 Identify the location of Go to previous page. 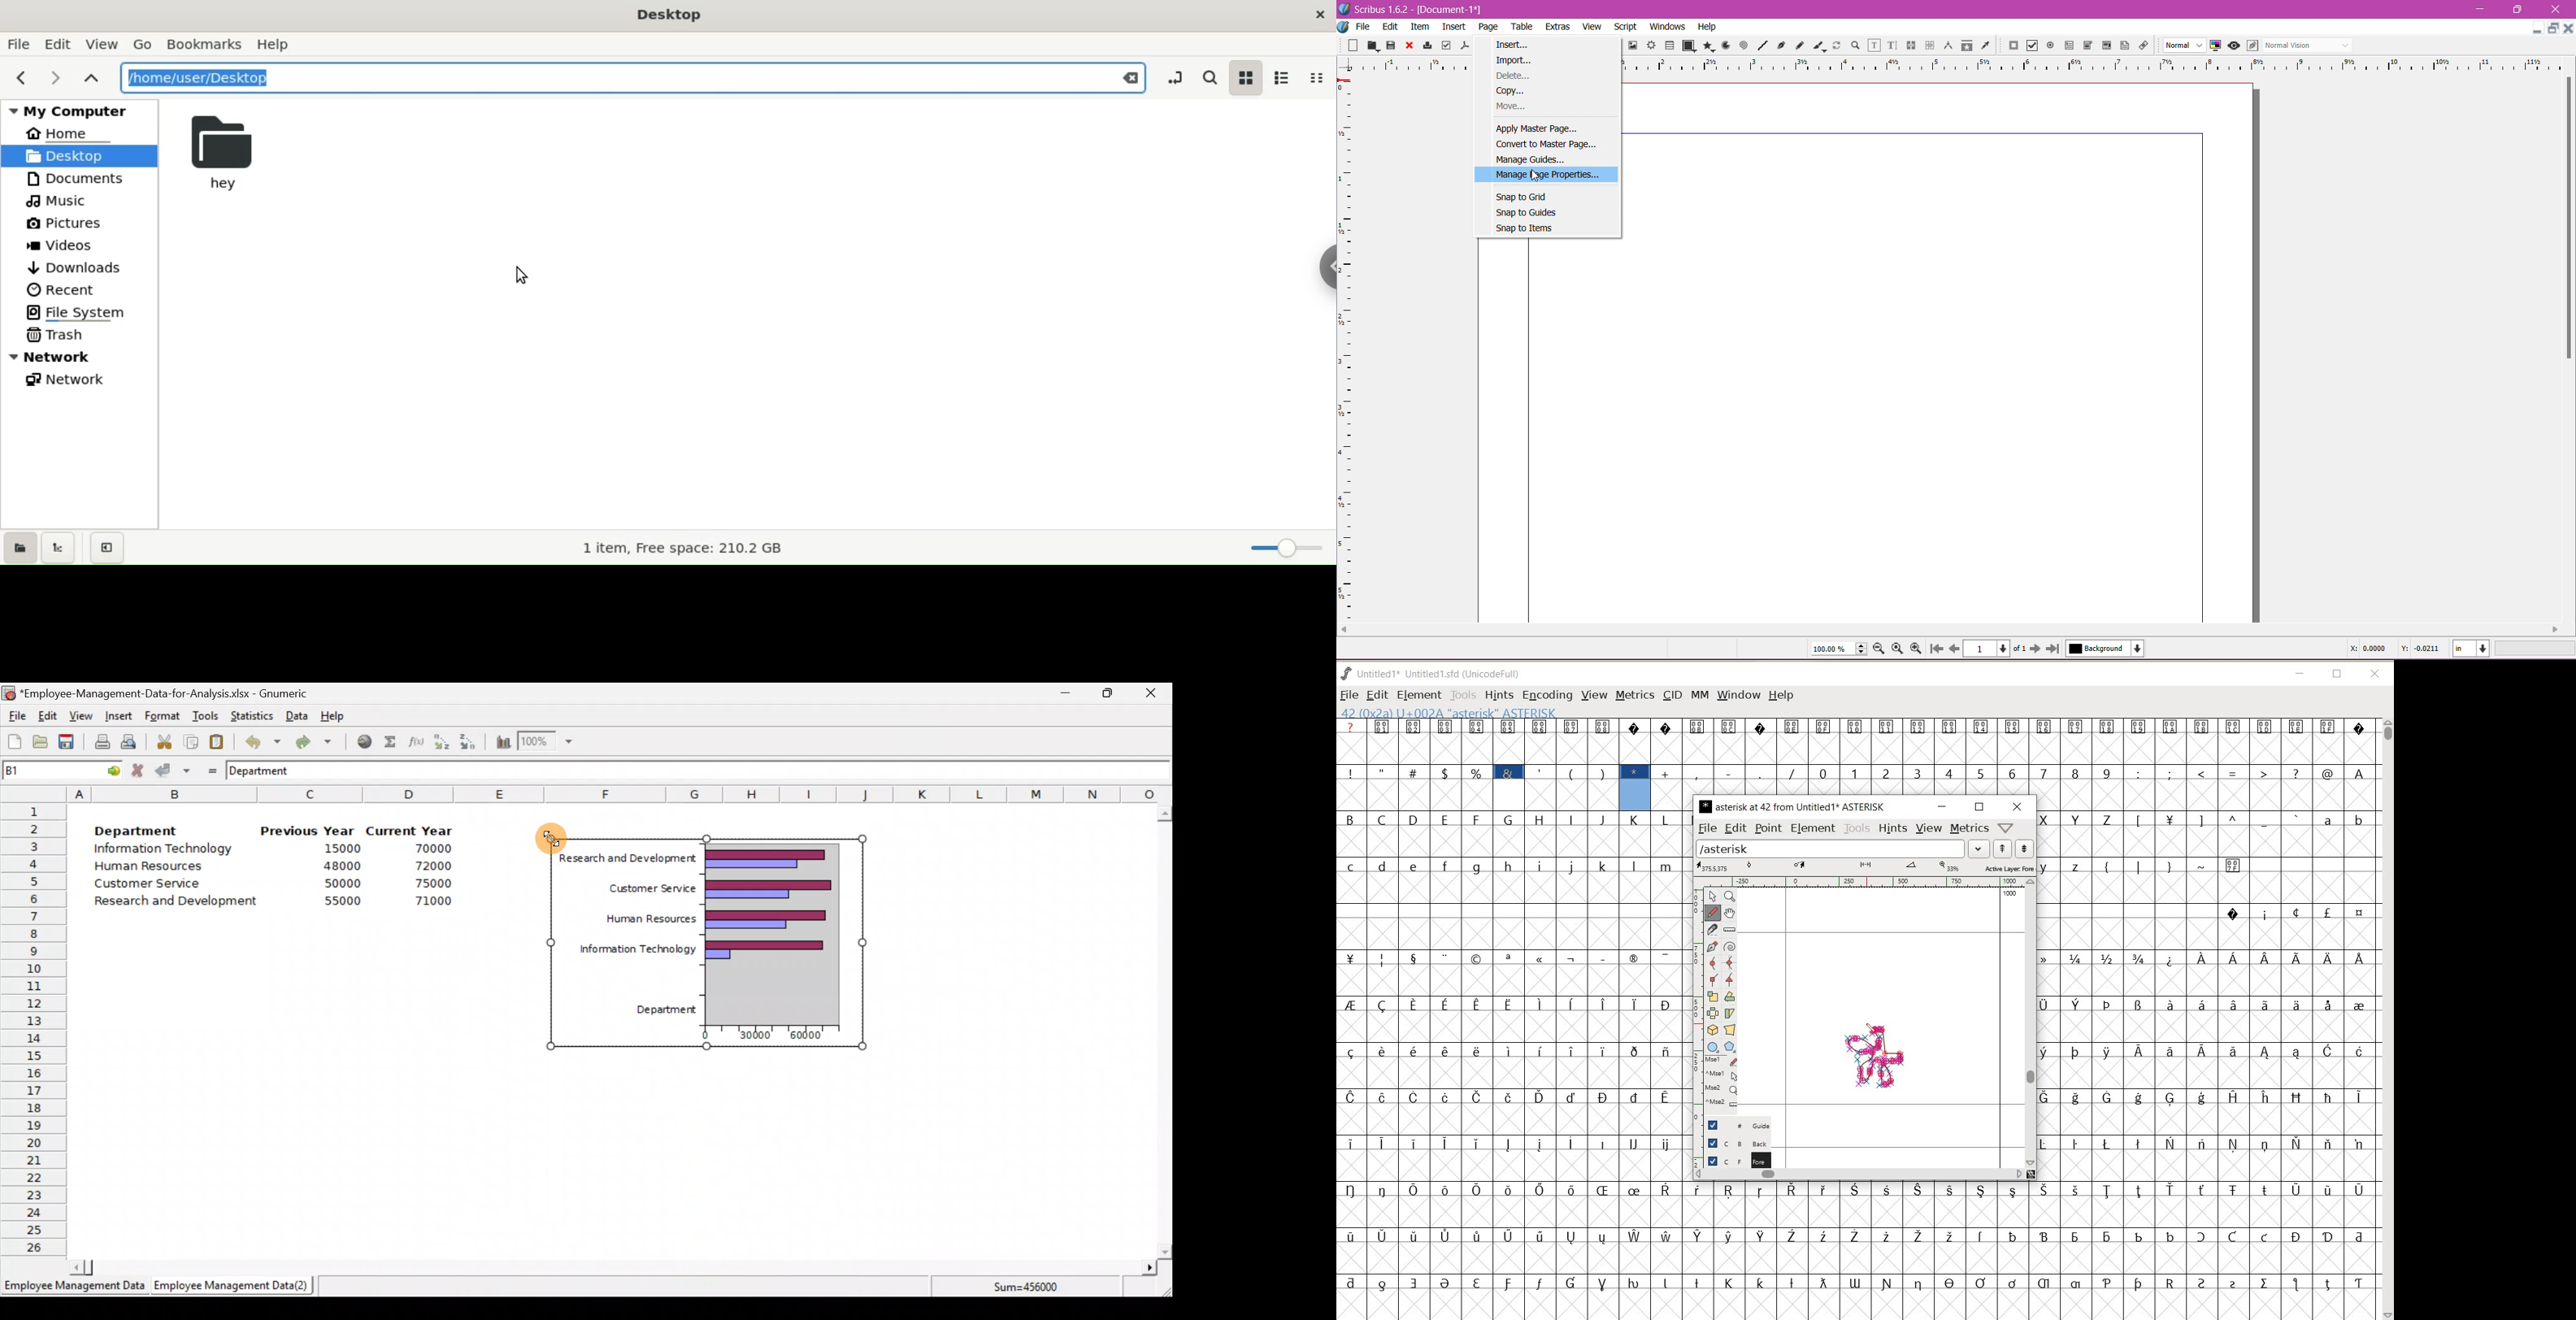
(1954, 648).